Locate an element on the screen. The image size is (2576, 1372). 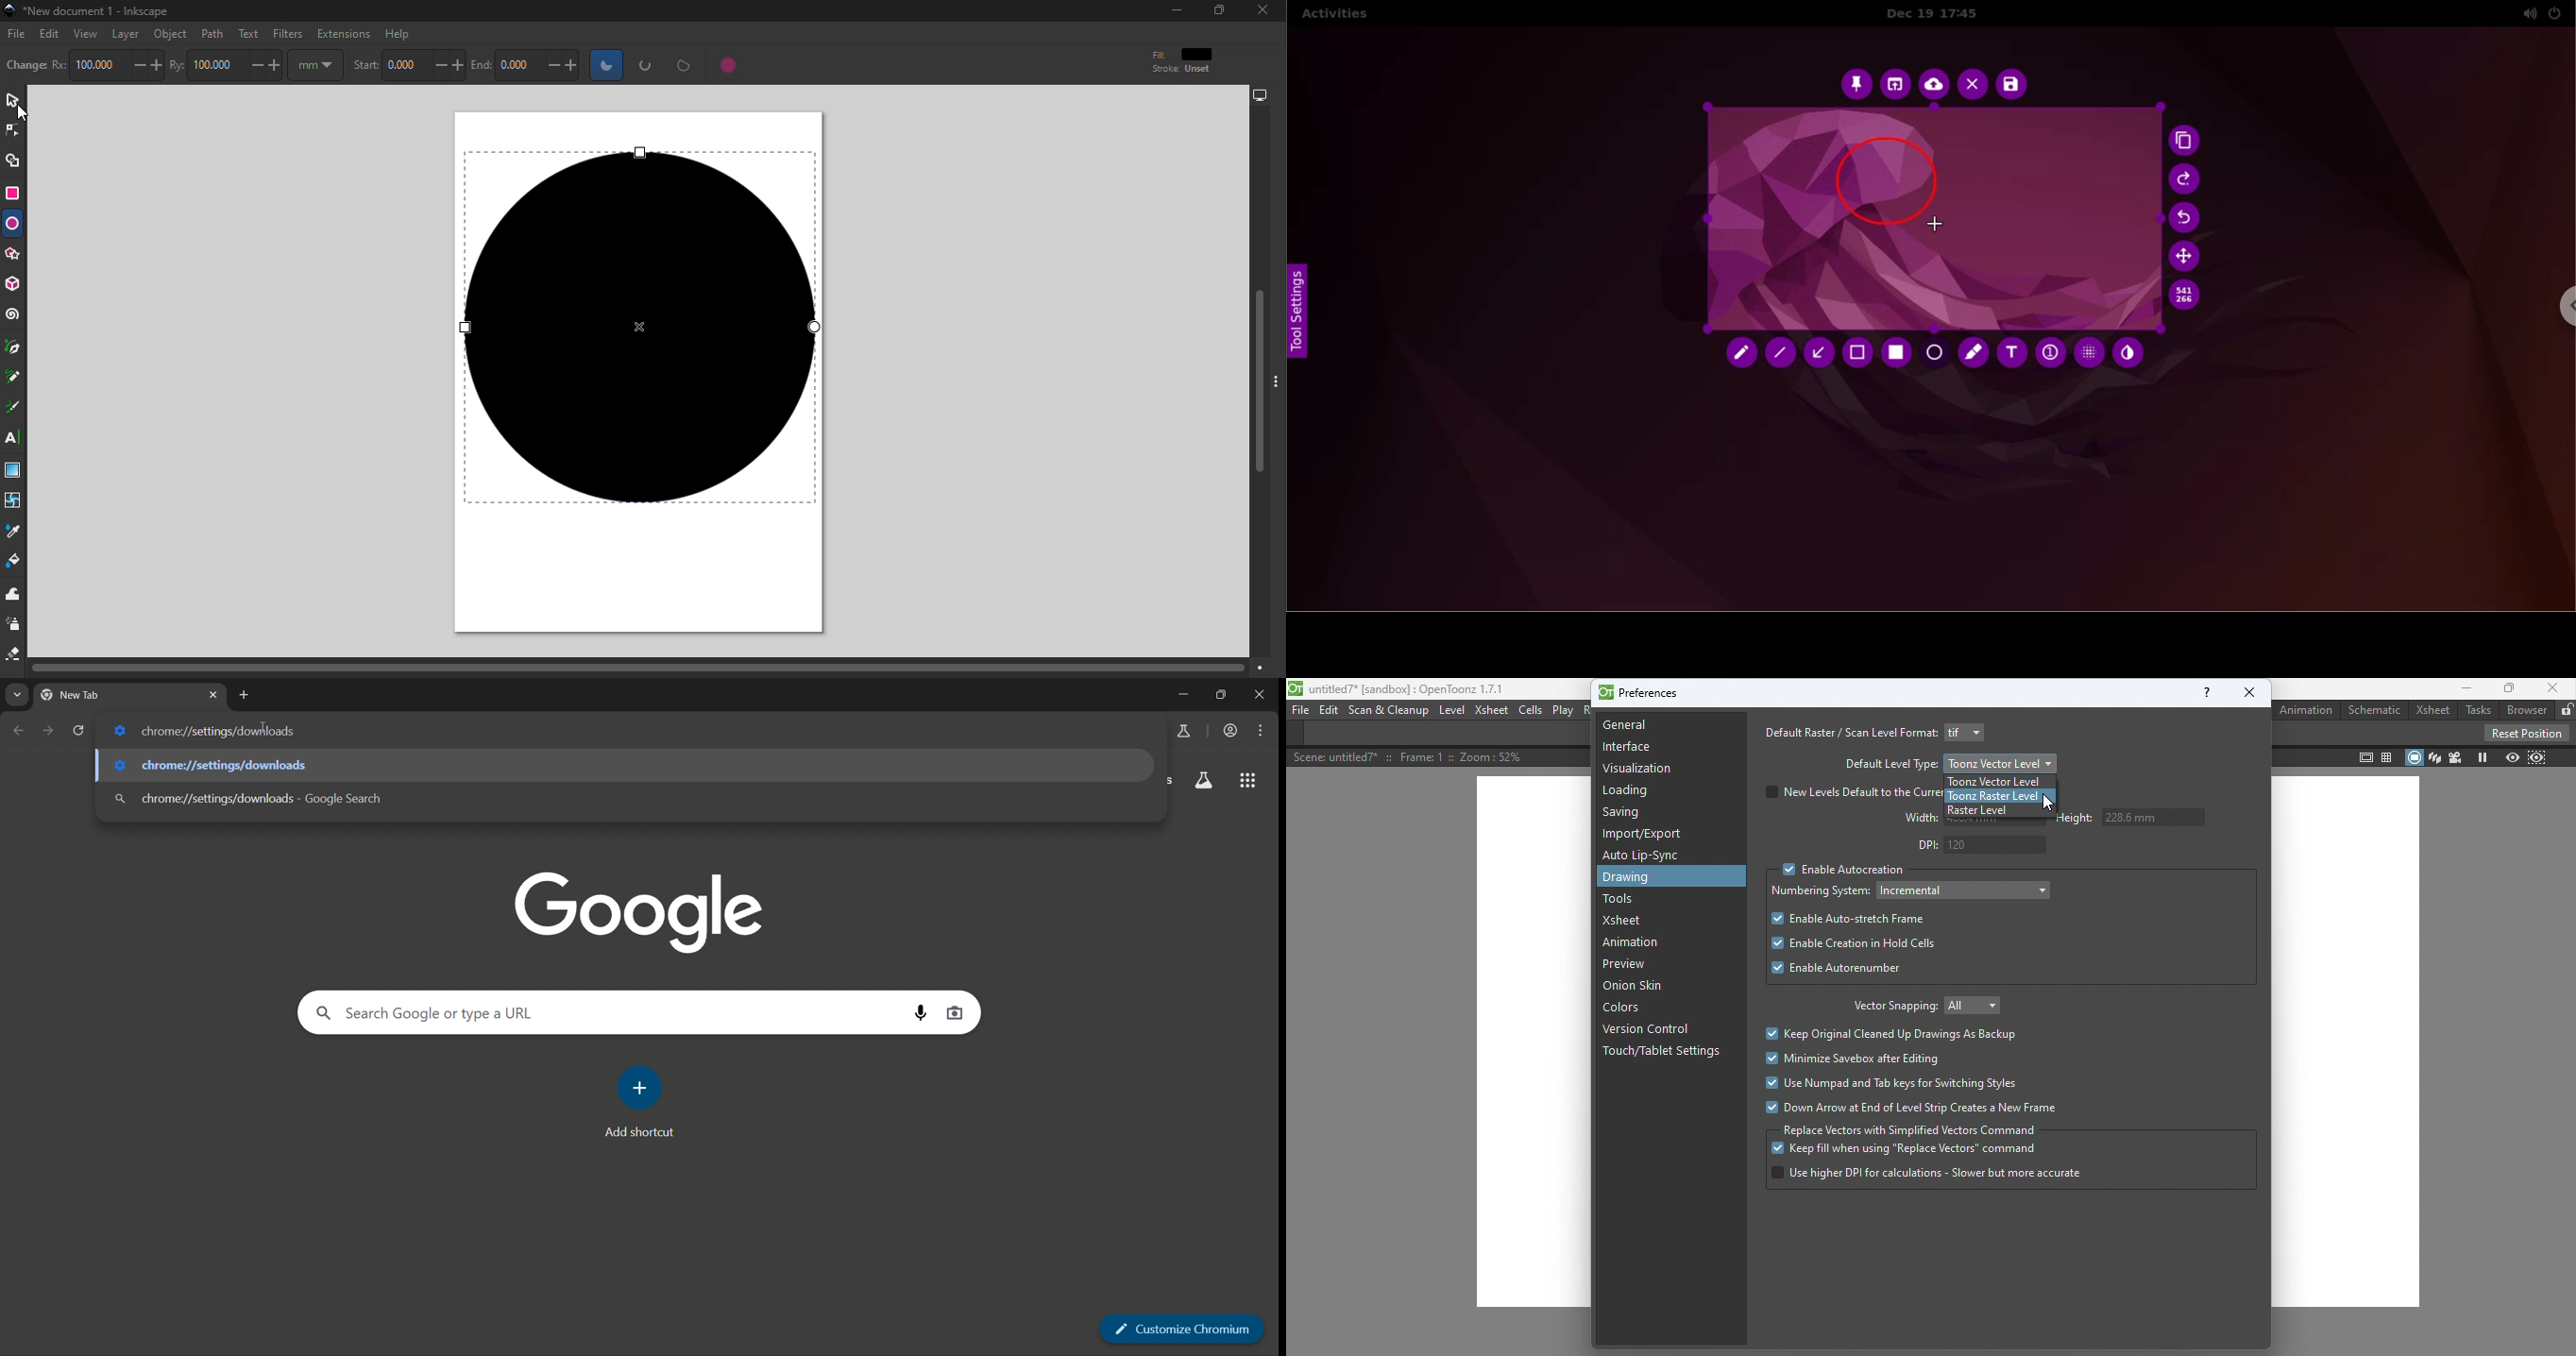
Sub-camera preview is located at coordinates (2536, 758).